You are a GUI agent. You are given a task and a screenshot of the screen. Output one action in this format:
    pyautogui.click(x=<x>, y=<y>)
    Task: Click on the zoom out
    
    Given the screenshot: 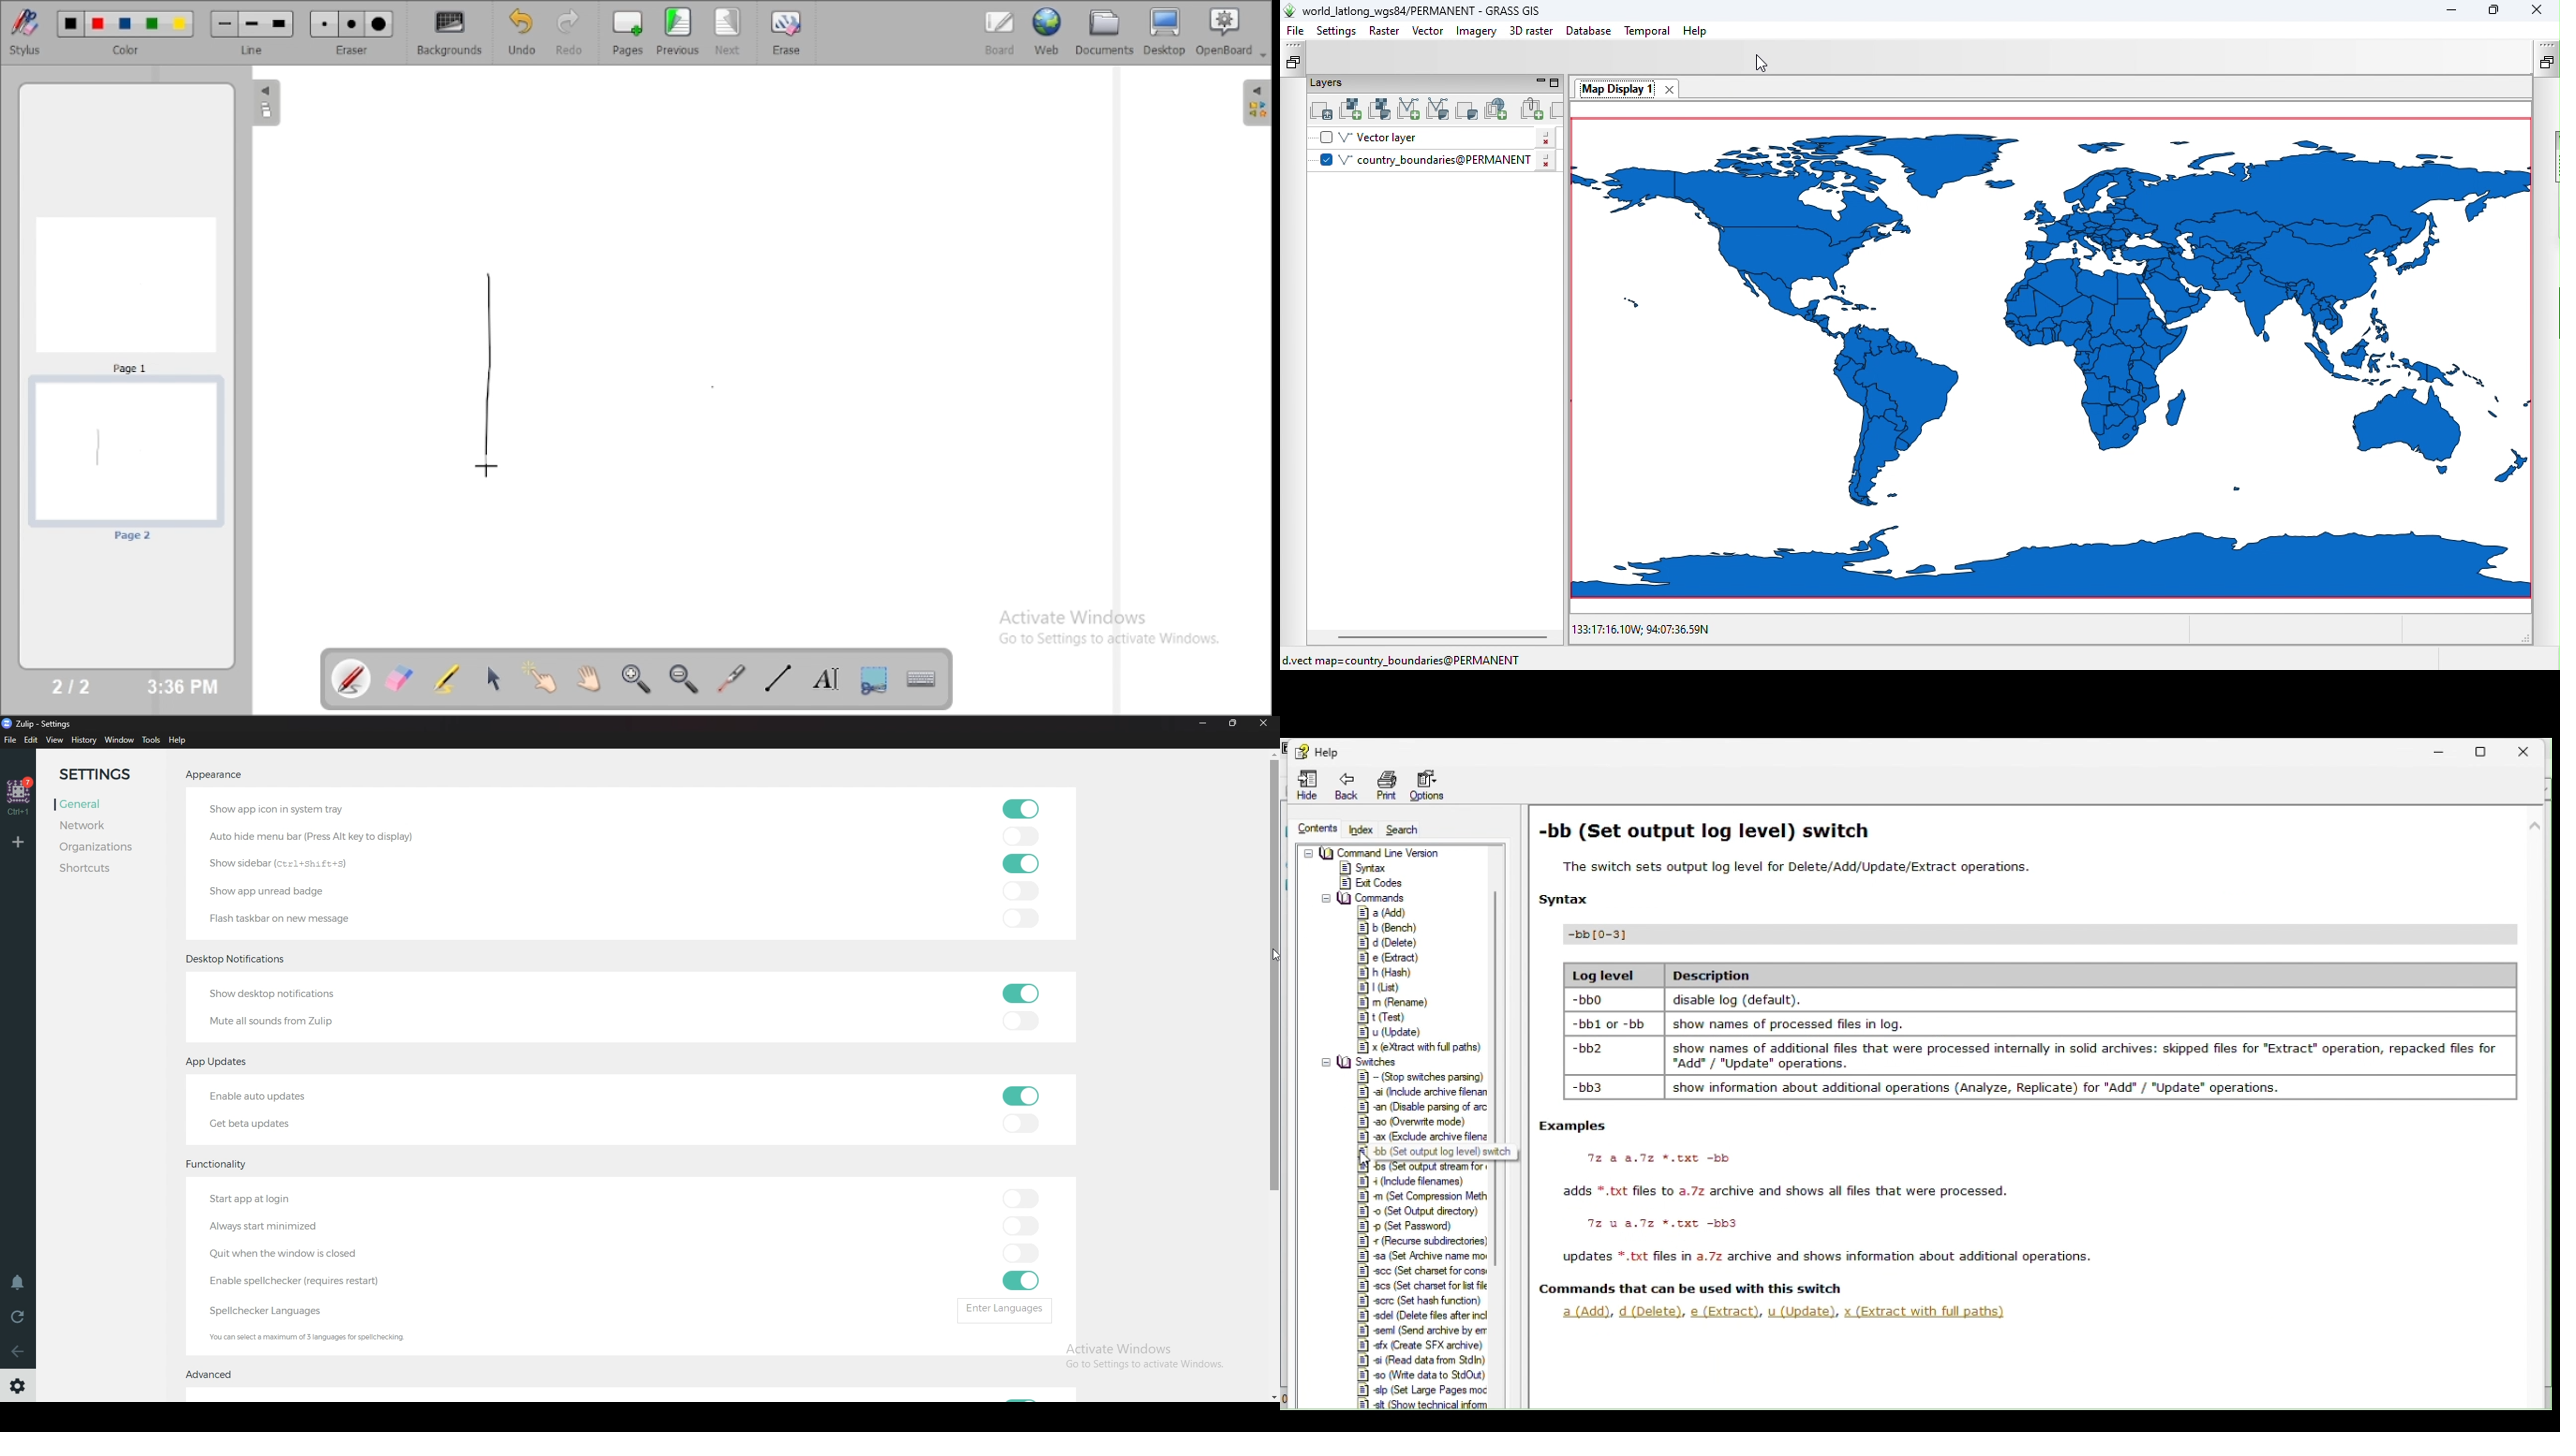 What is the action you would take?
    pyautogui.click(x=686, y=679)
    